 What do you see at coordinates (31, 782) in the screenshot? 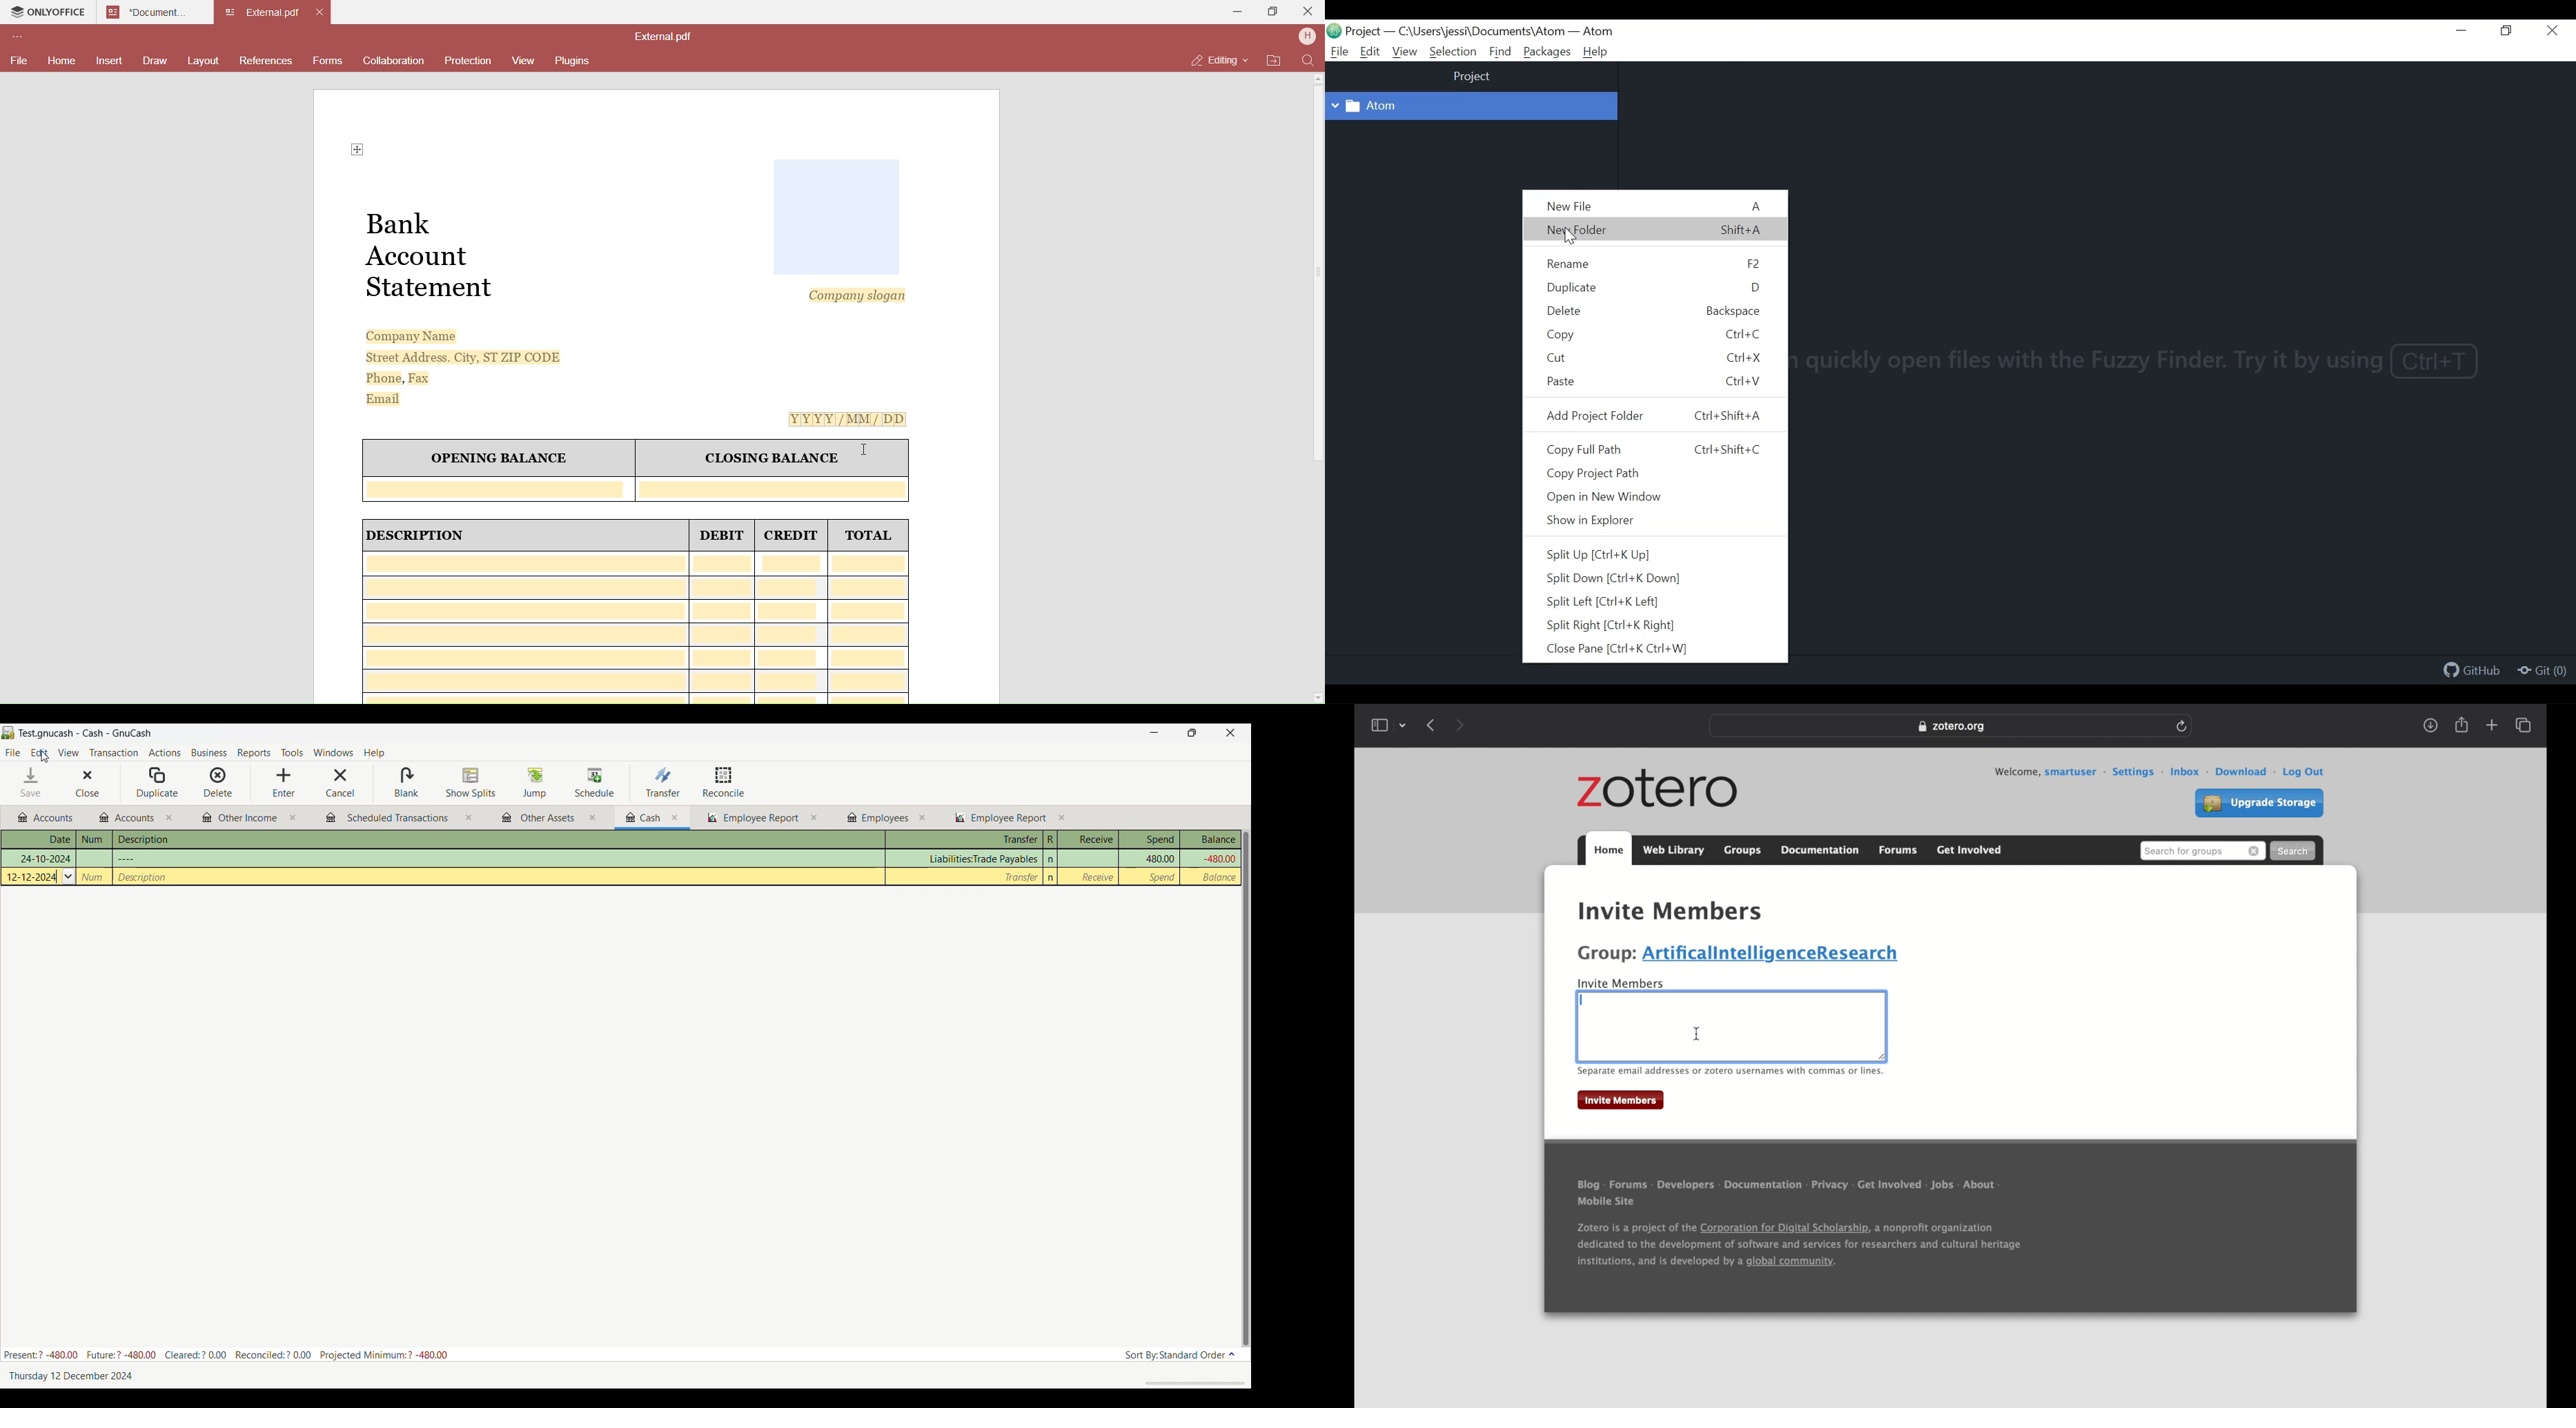
I see `Save` at bounding box center [31, 782].